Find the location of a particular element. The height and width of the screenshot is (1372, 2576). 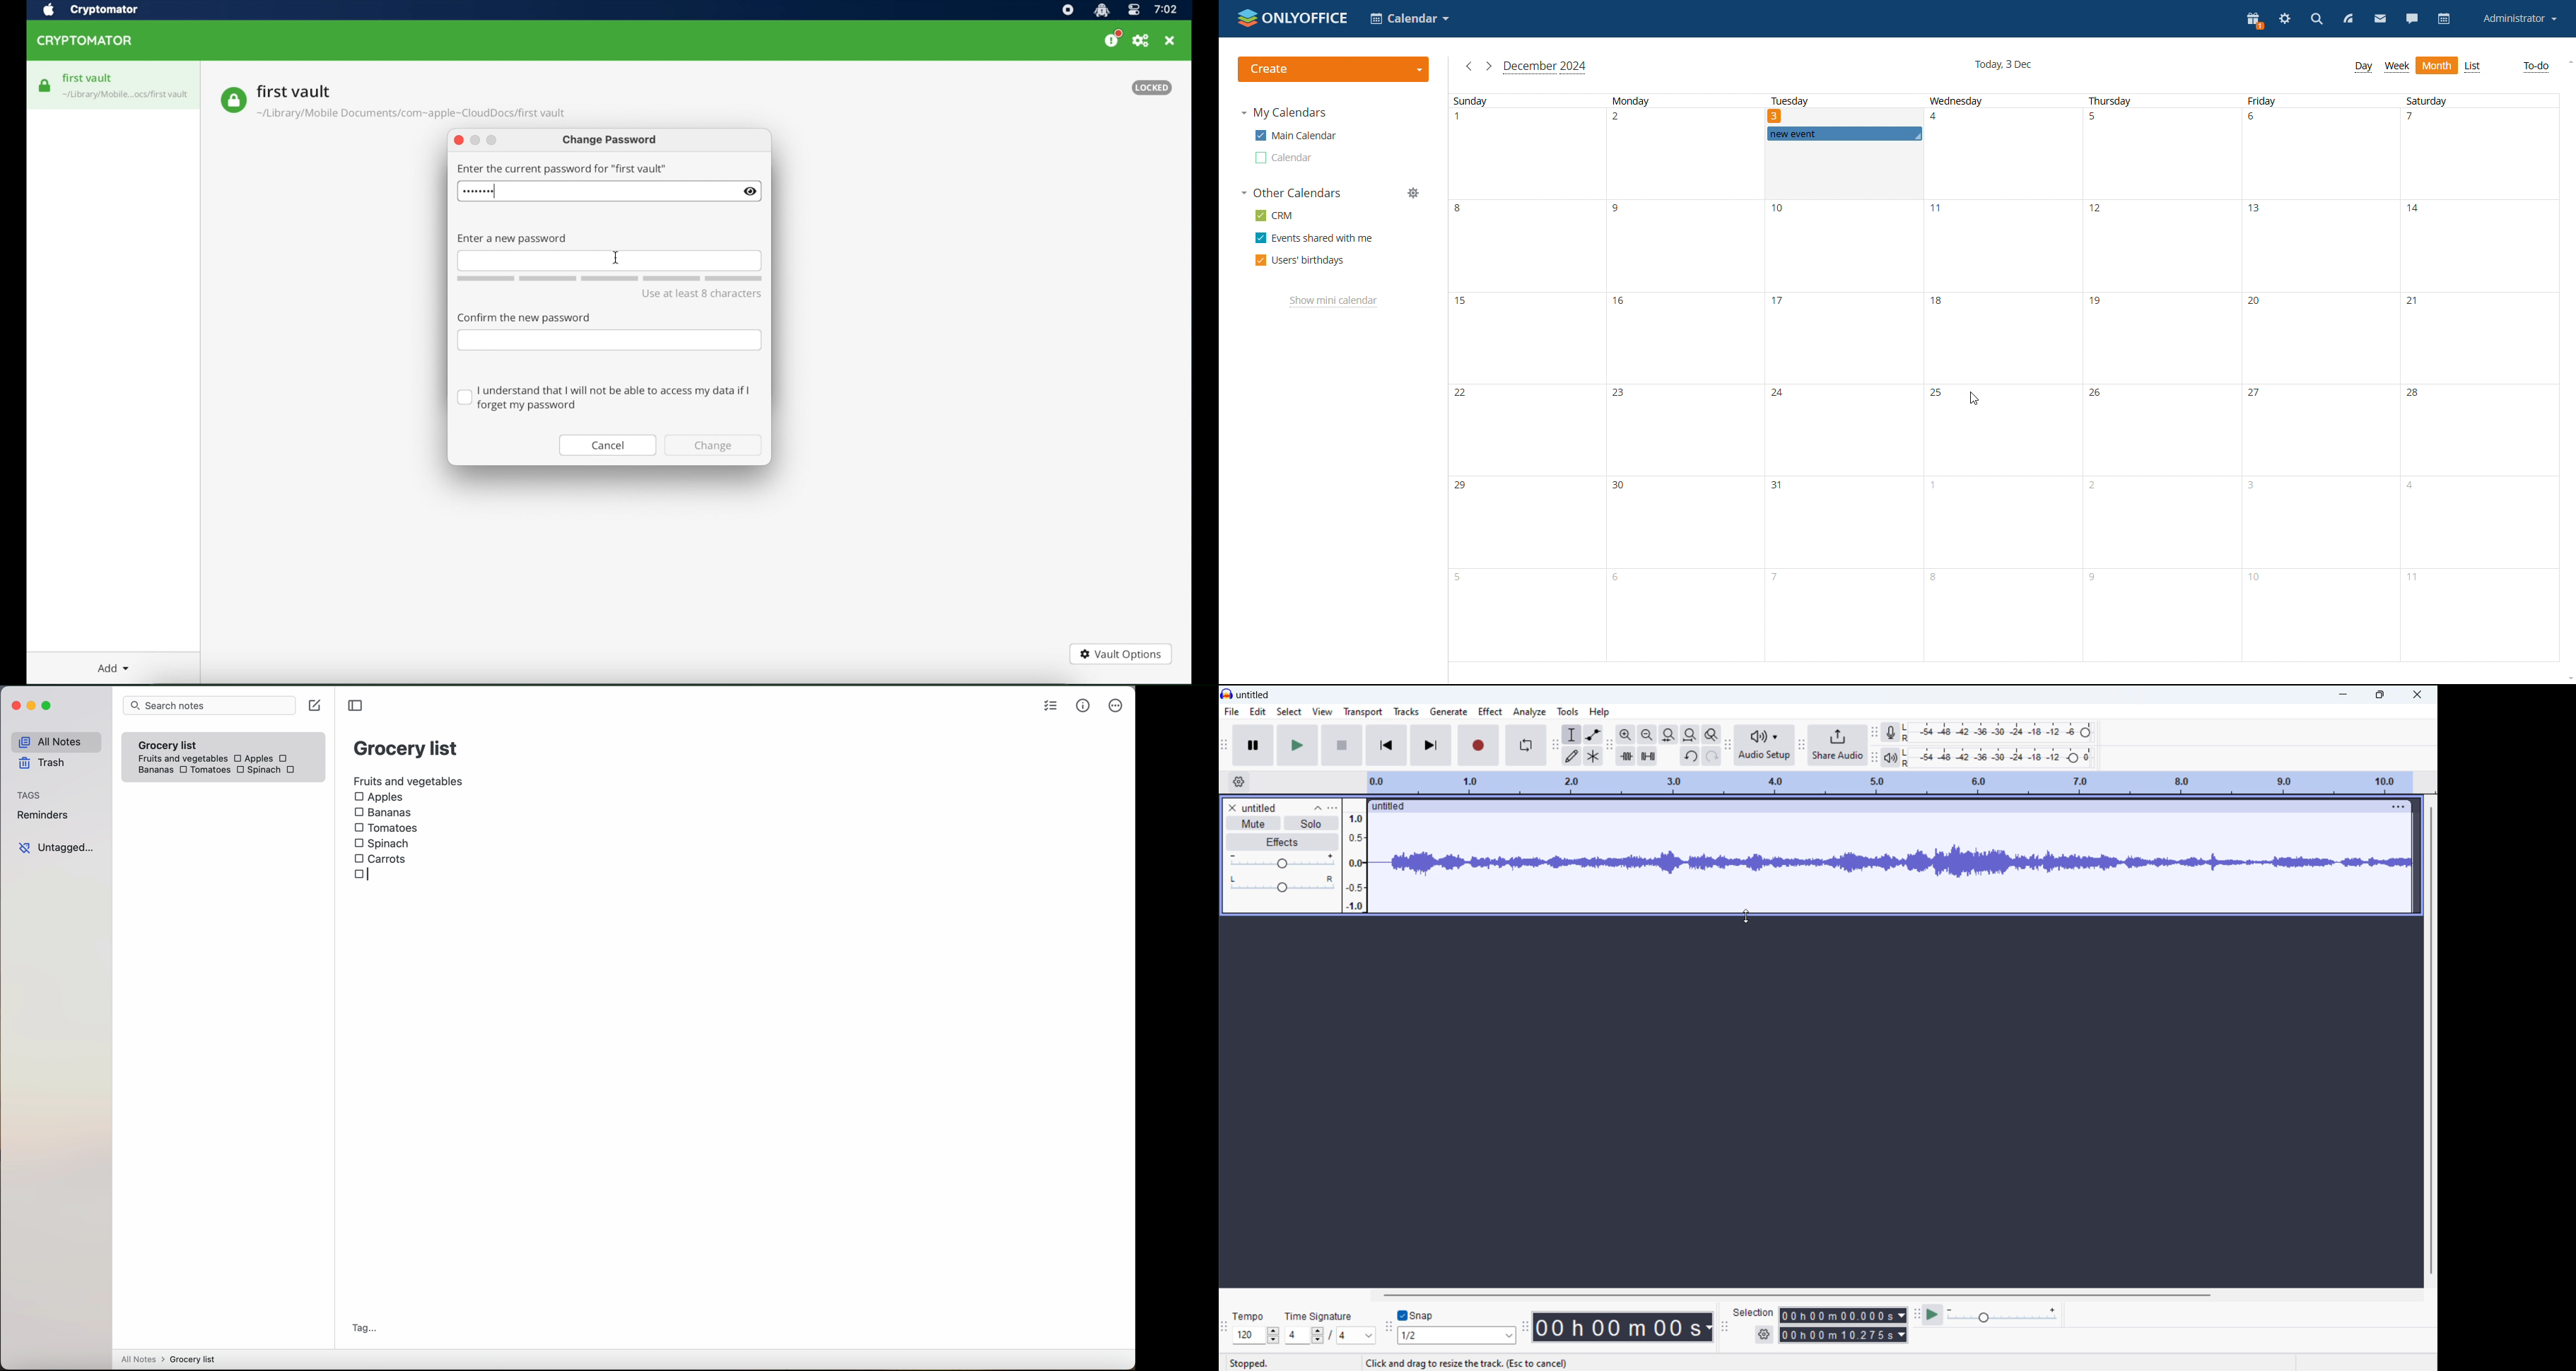

vertical scrollbar is located at coordinates (2432, 1040).